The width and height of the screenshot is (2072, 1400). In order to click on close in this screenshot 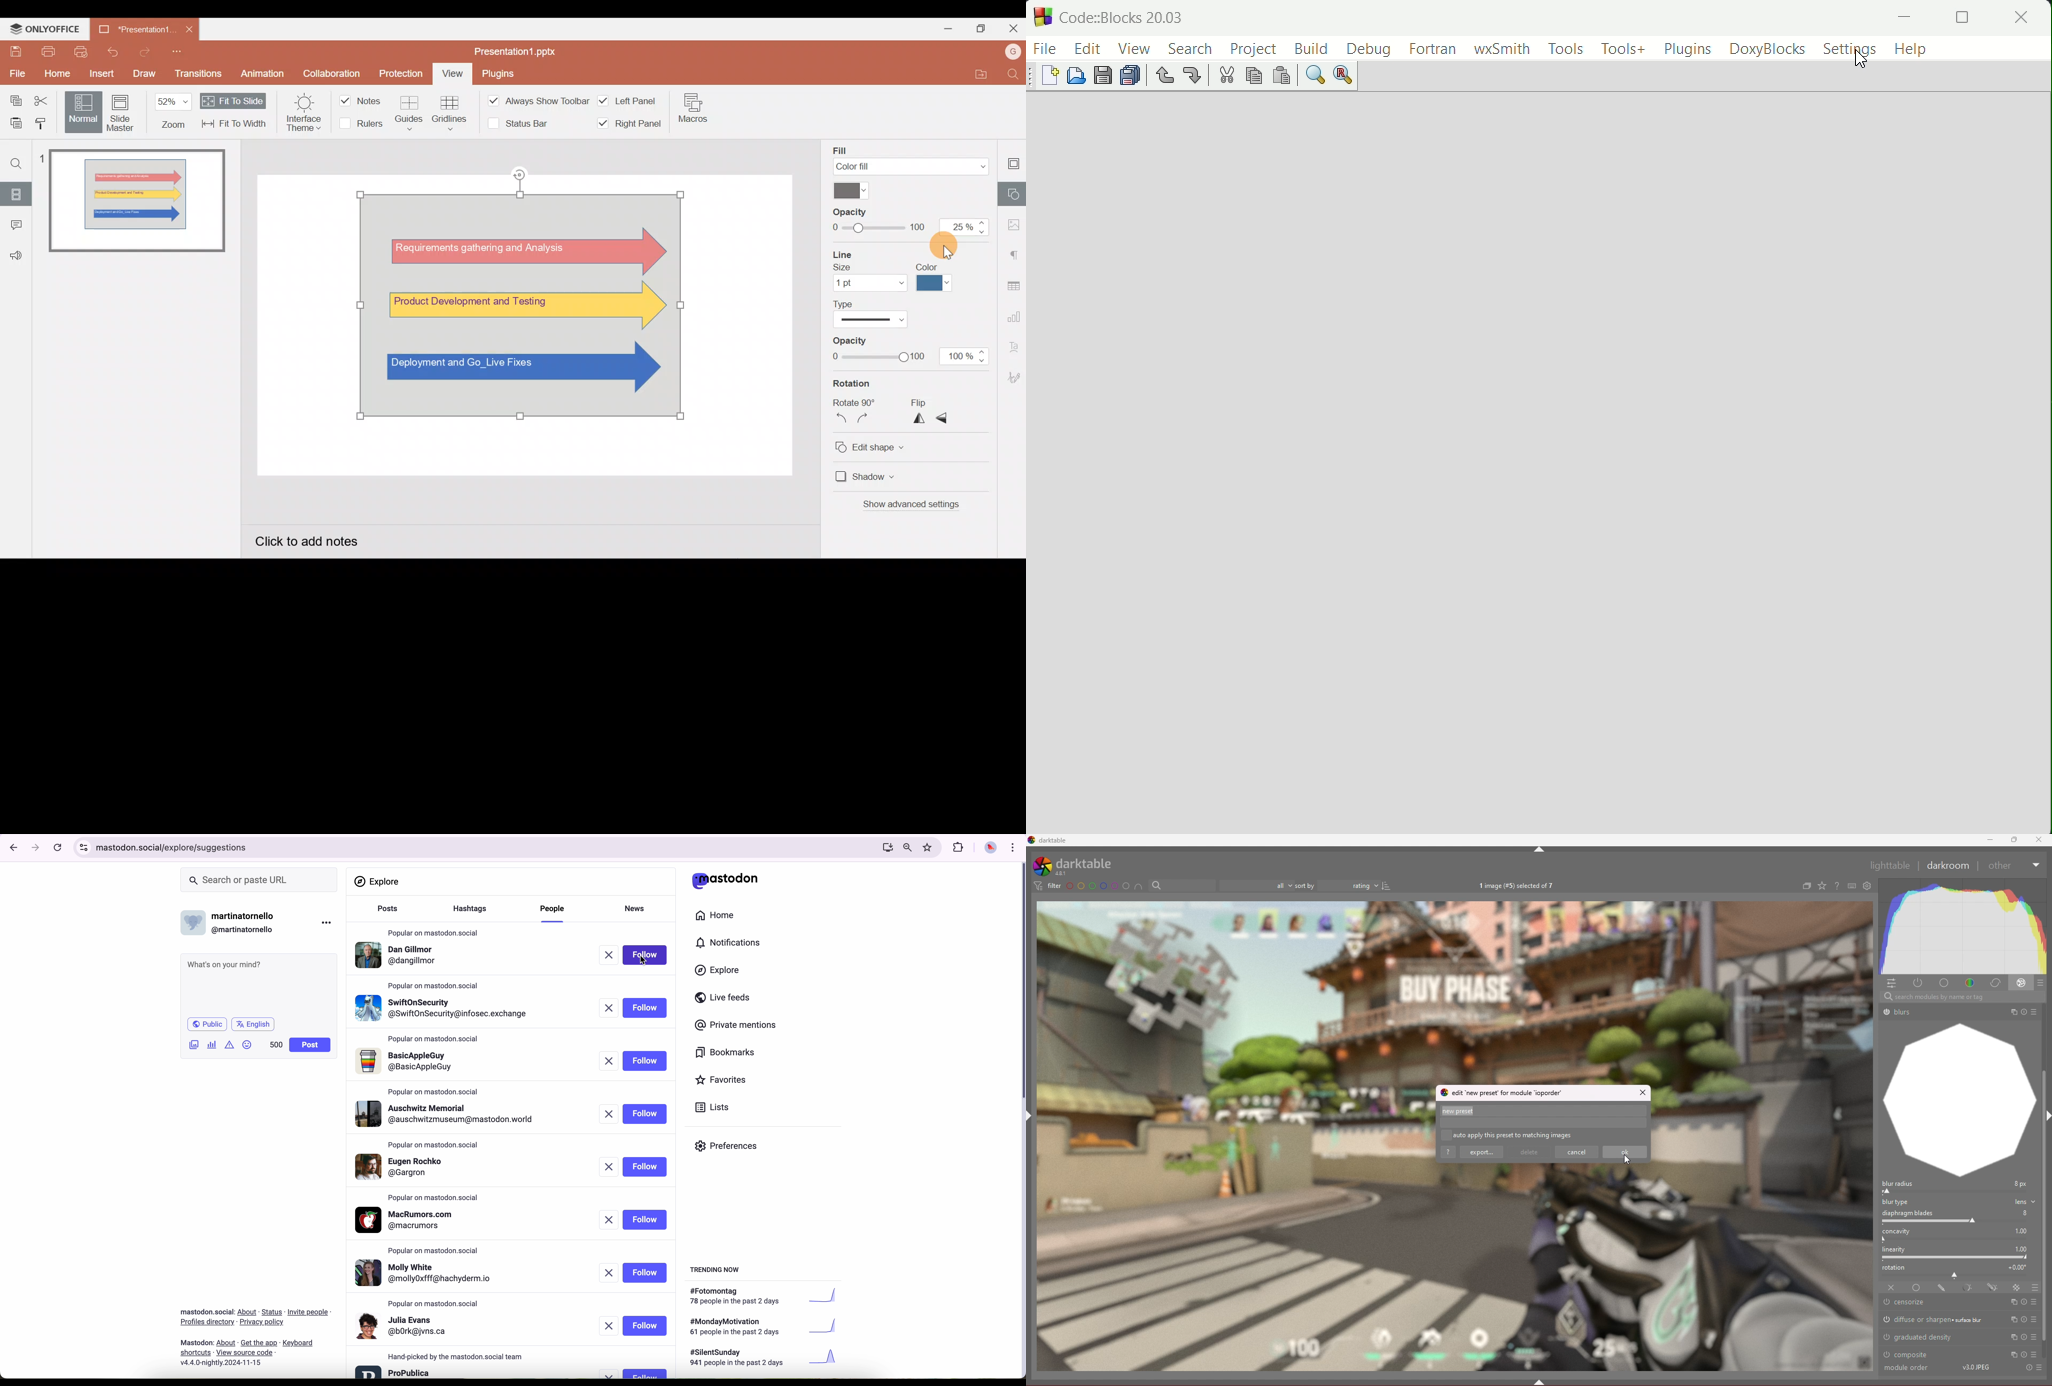, I will do `click(2022, 17)`.